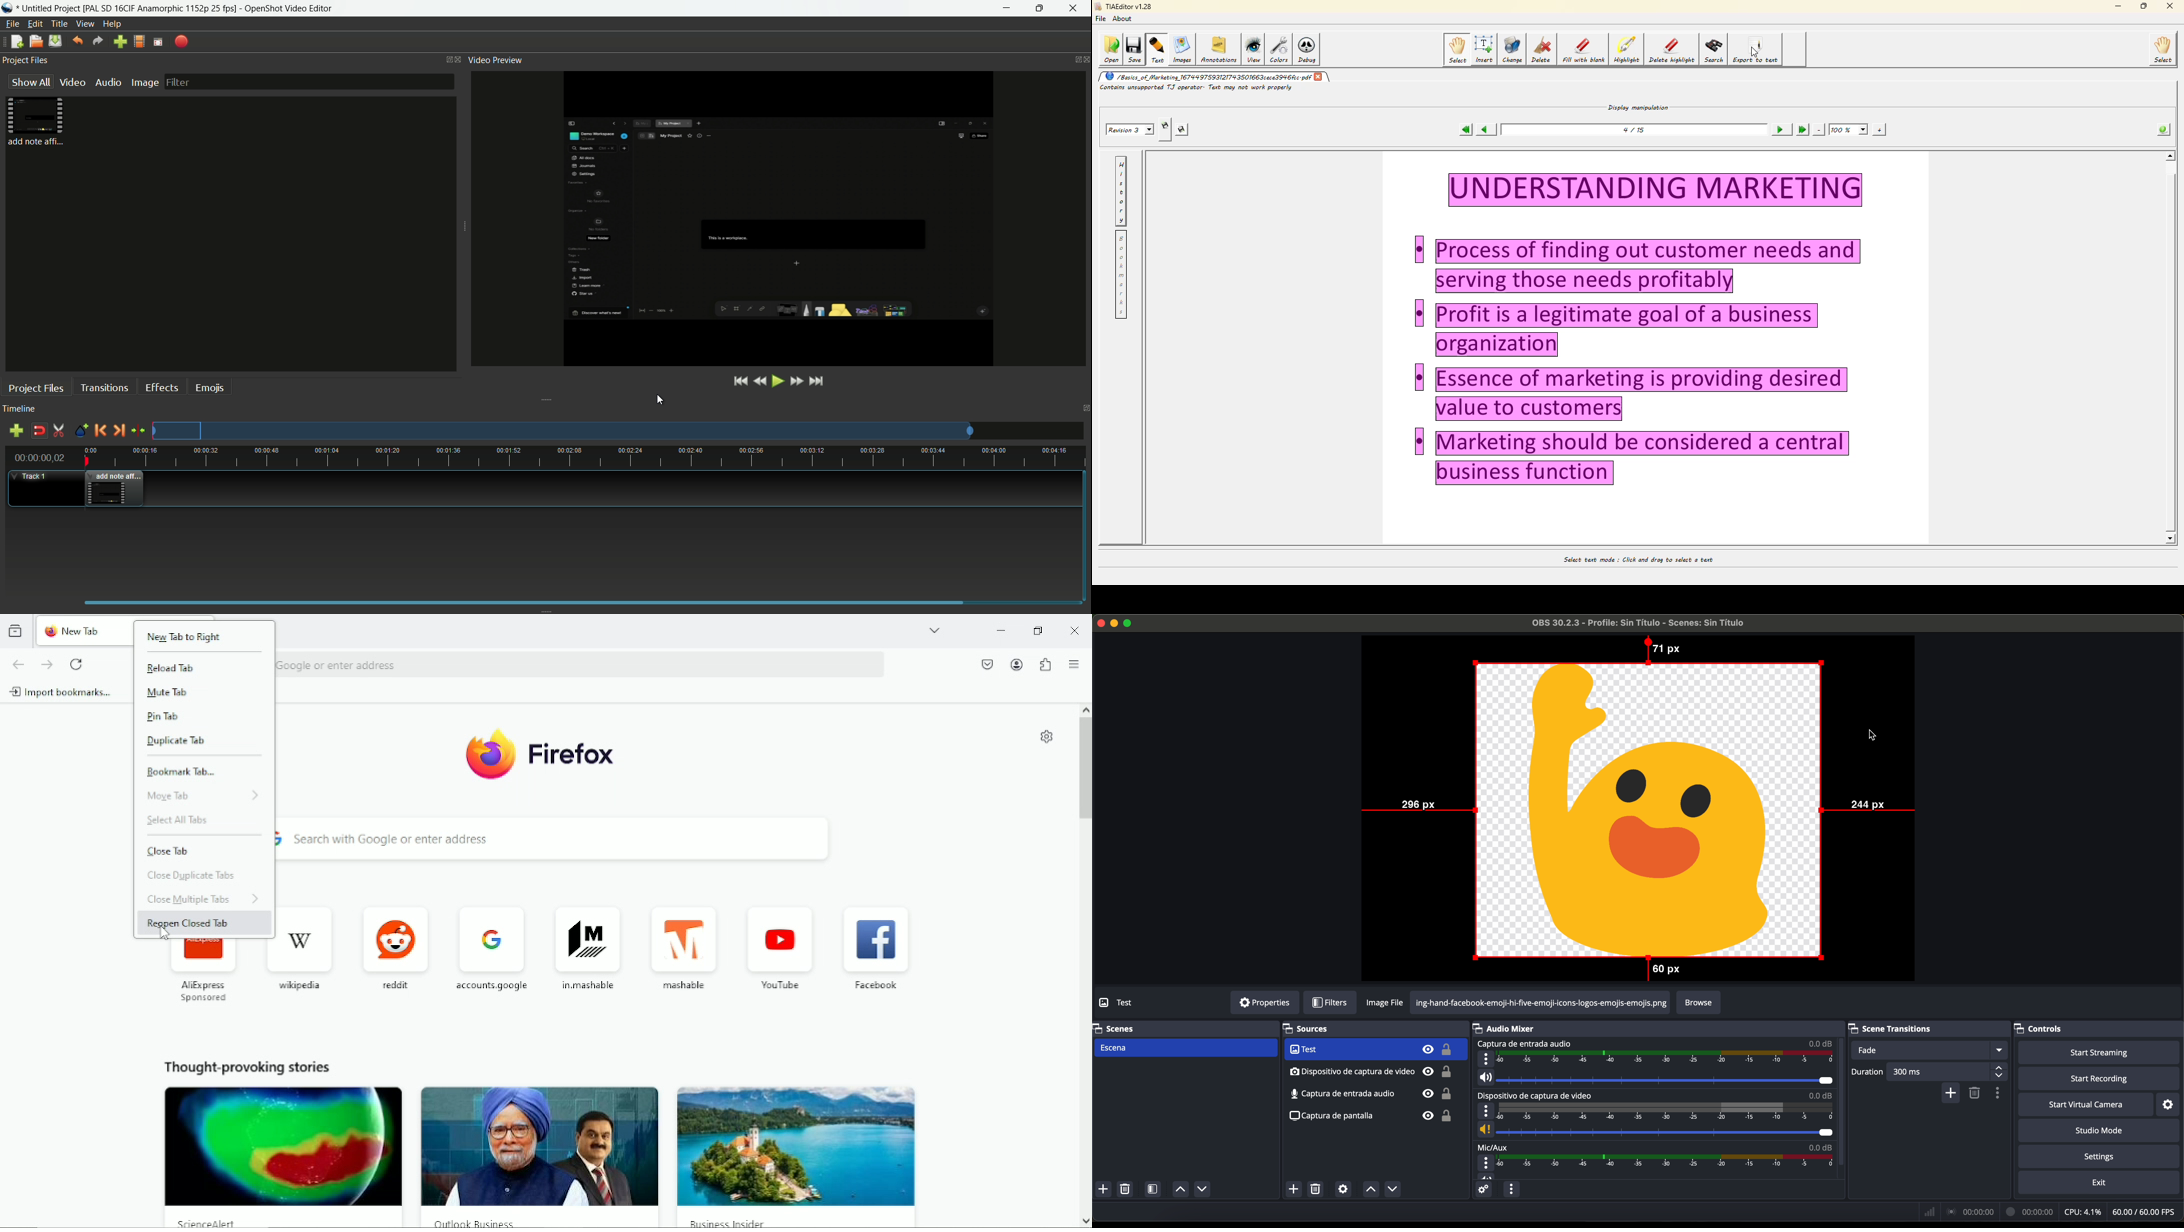  Describe the element at coordinates (1085, 763) in the screenshot. I see `Vertical scroll bar` at that location.